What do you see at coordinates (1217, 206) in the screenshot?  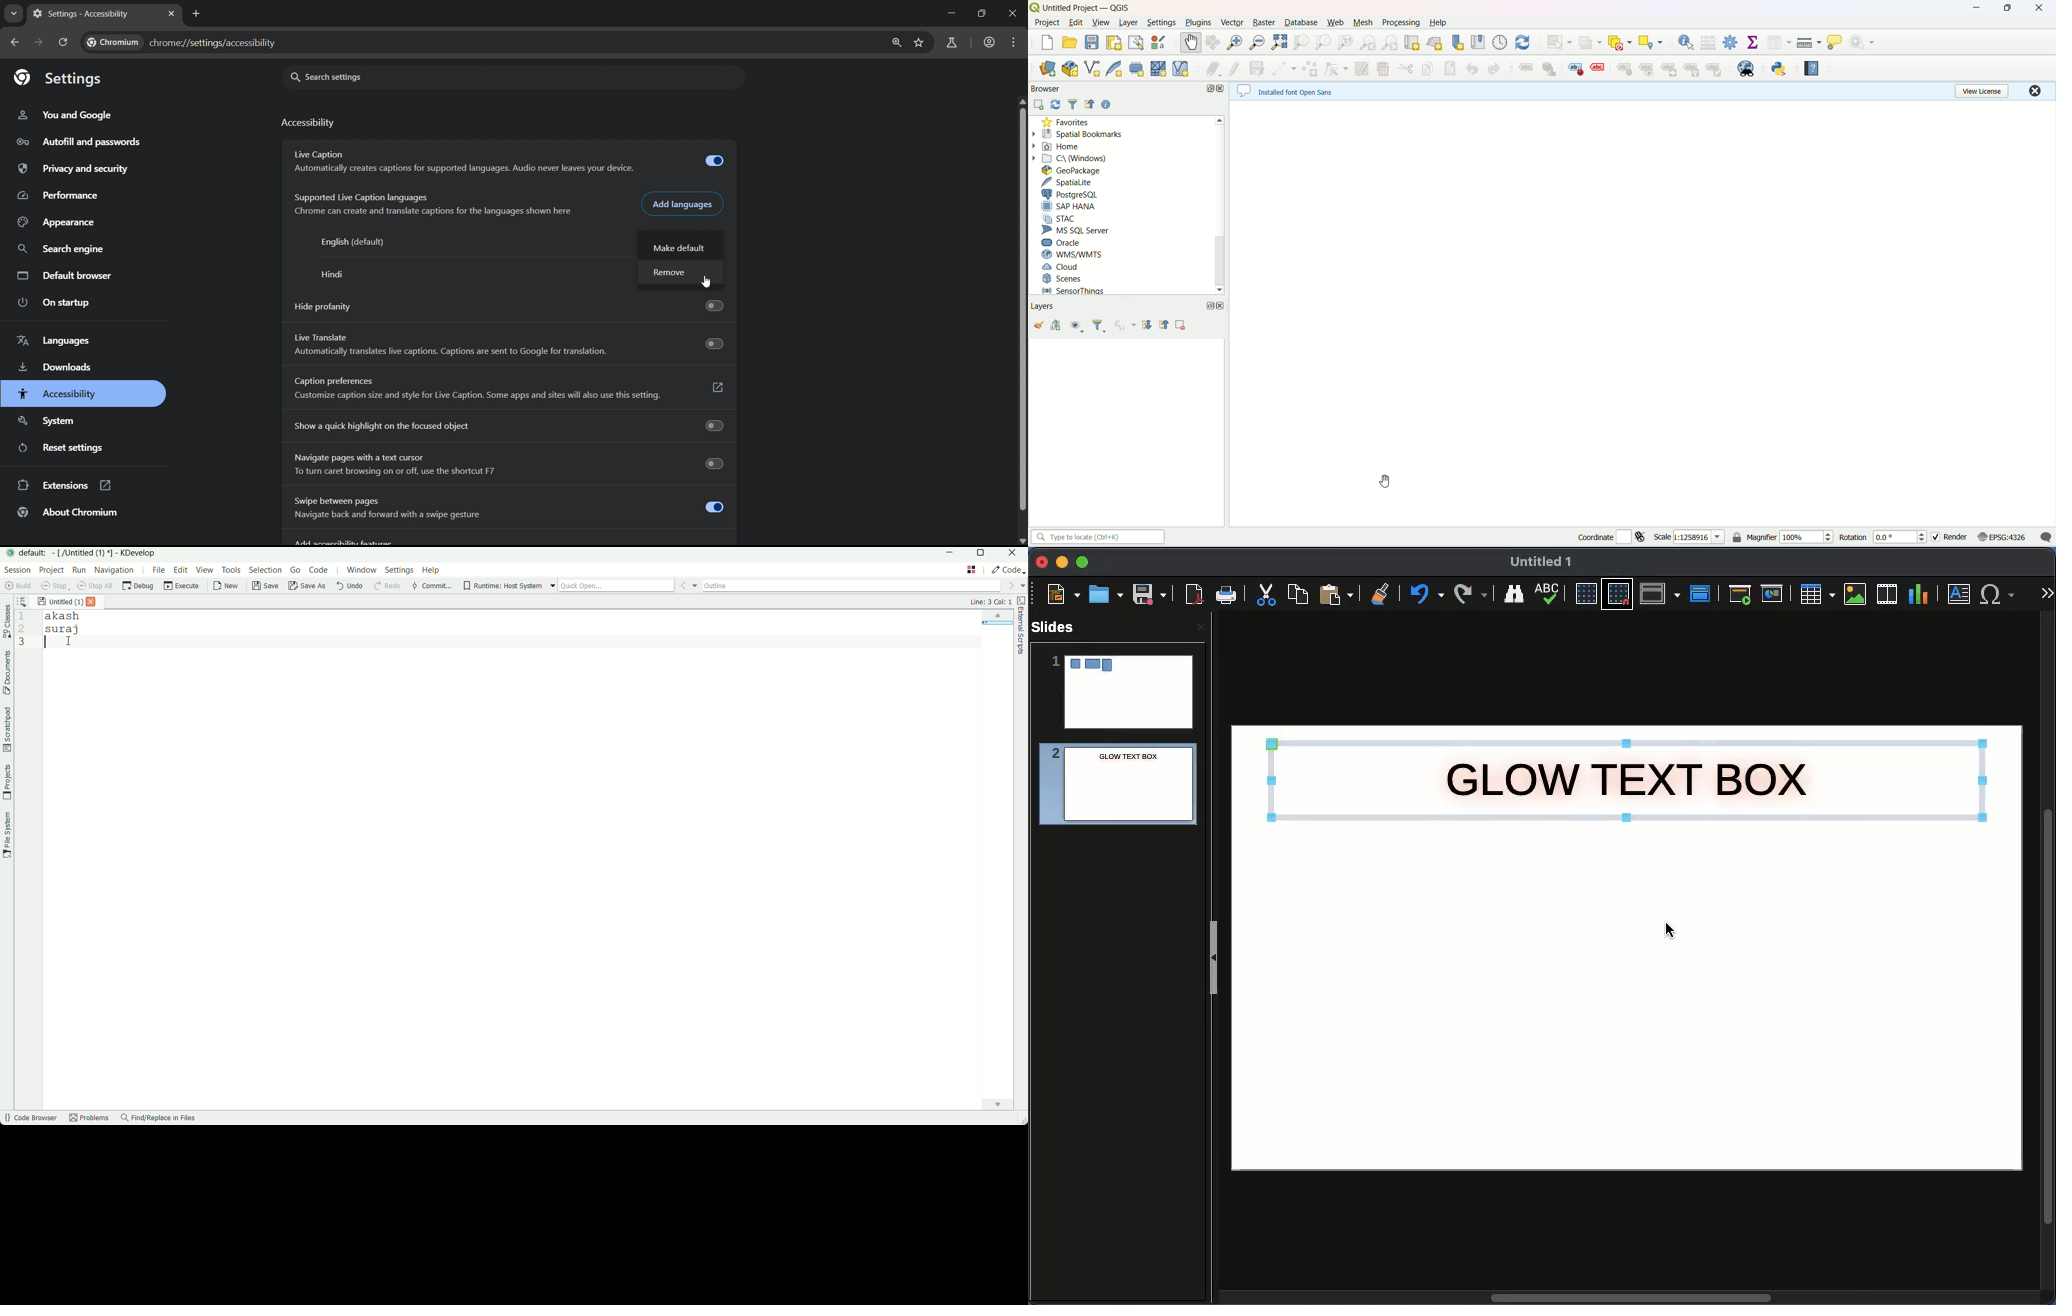 I see `vertical scroll bar` at bounding box center [1217, 206].